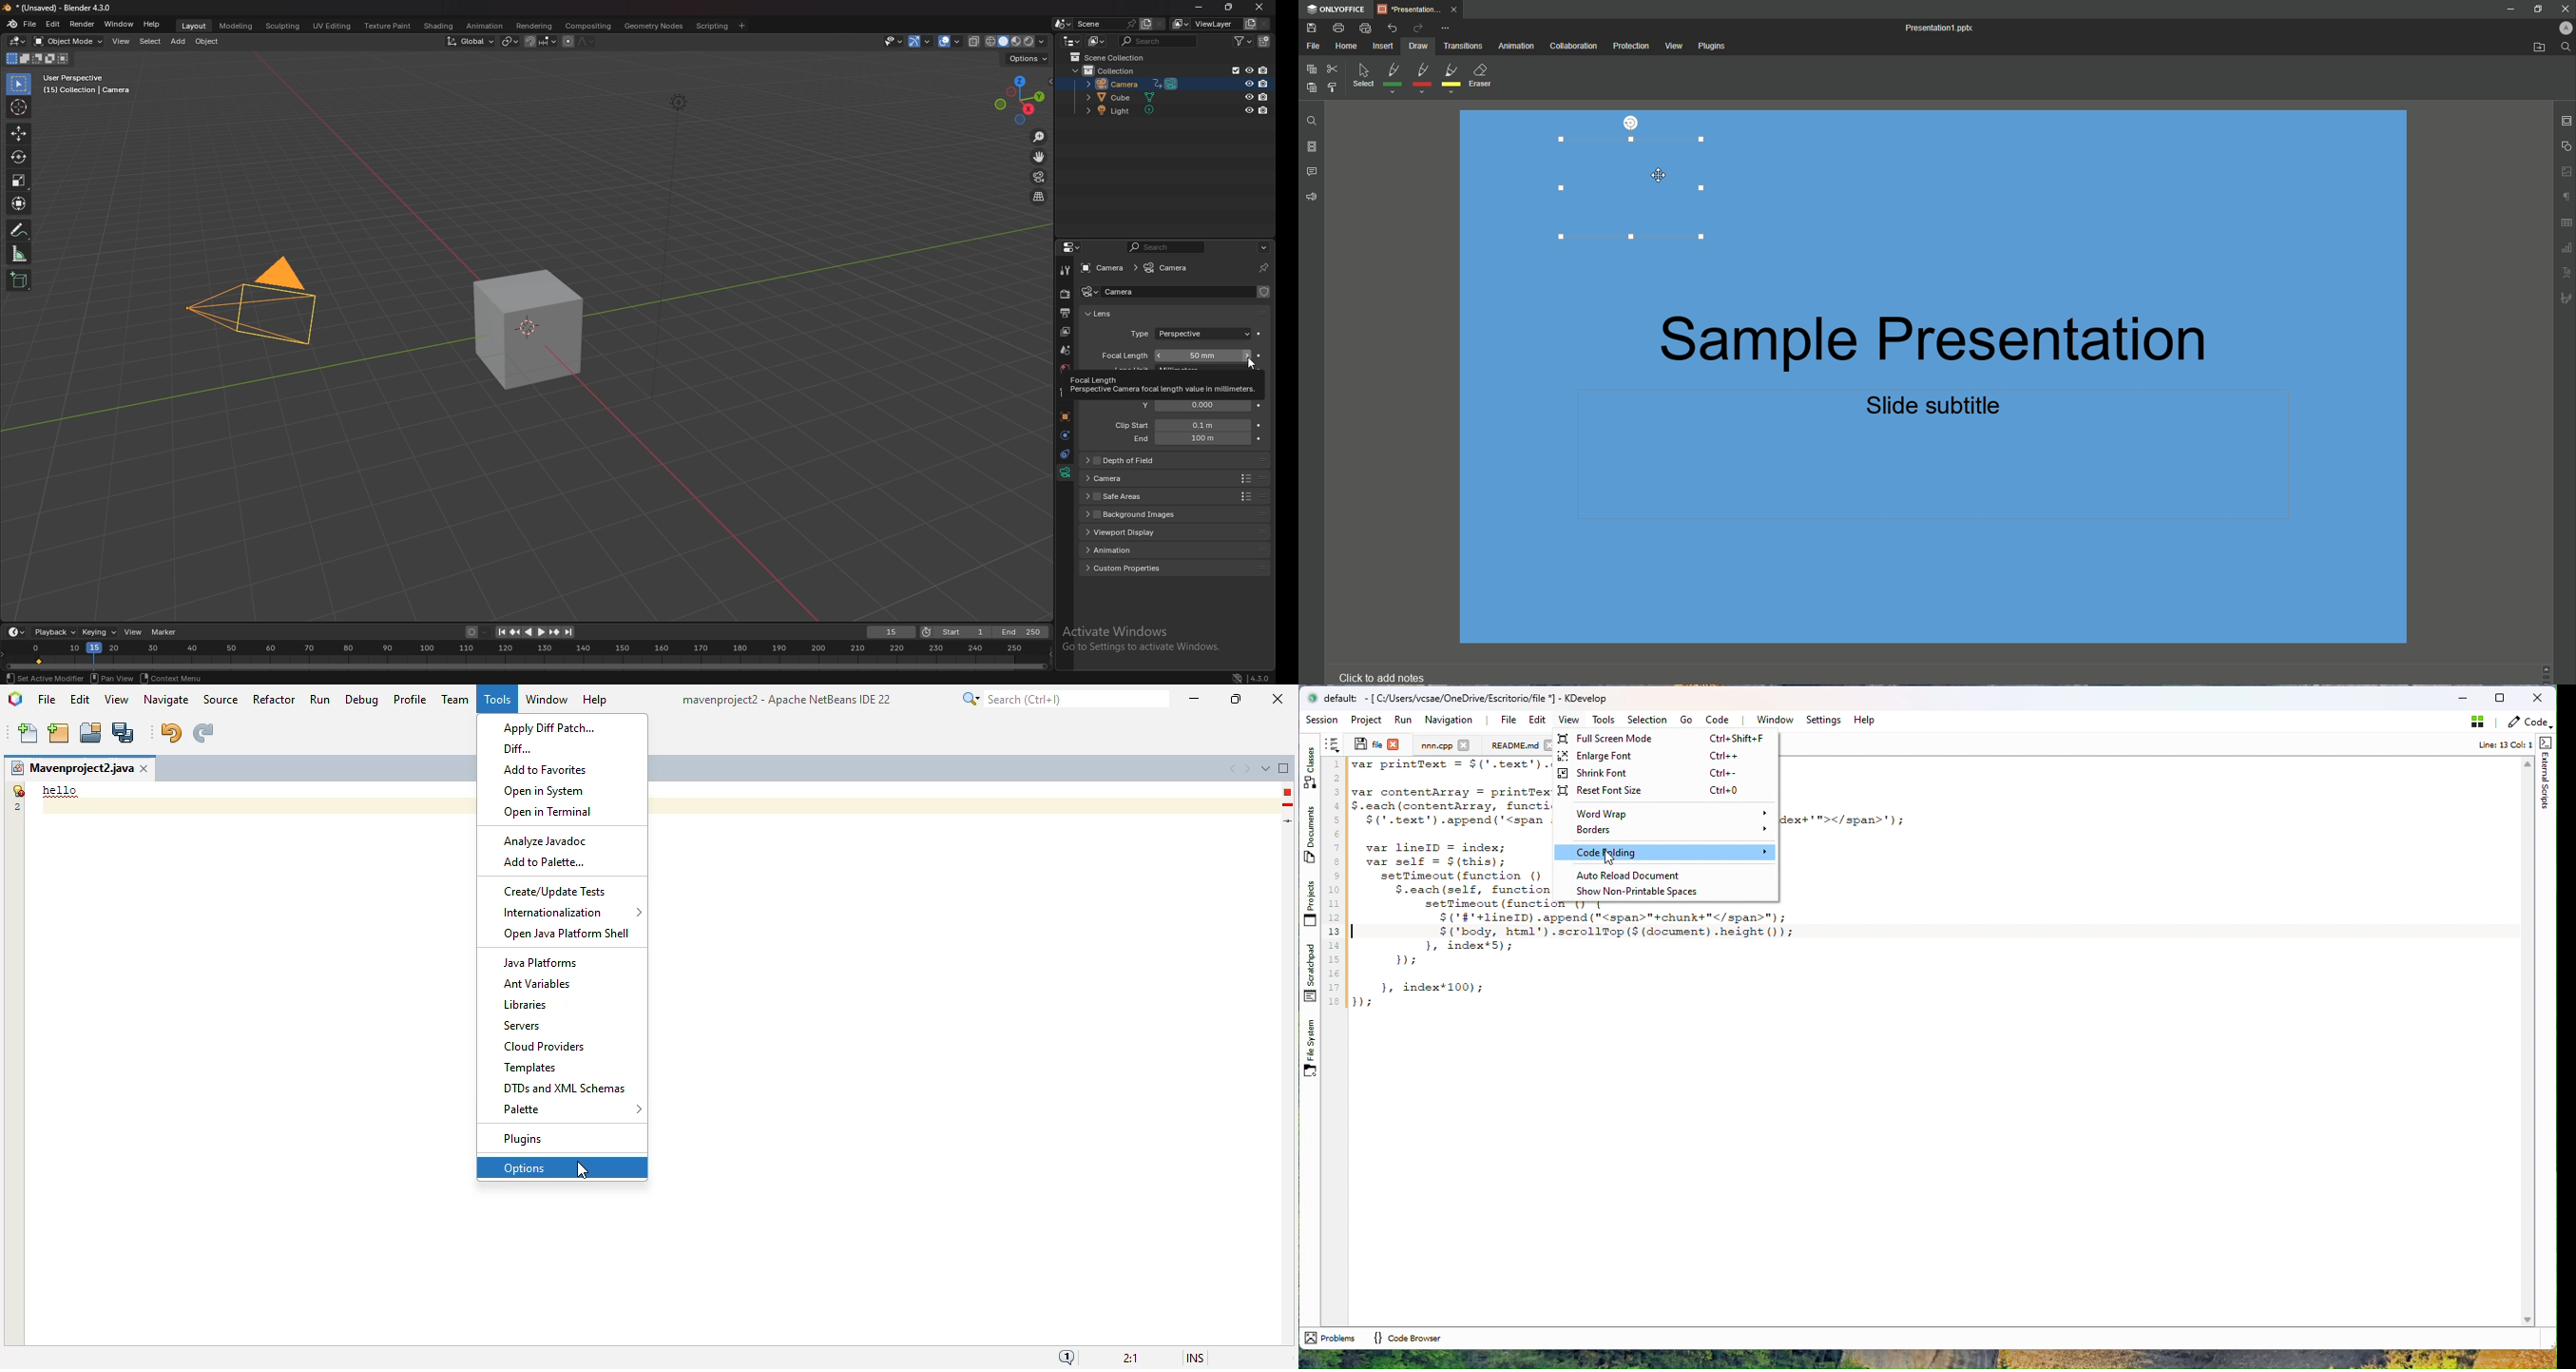 The image size is (2576, 1372). I want to click on tooltip, so click(1163, 386).